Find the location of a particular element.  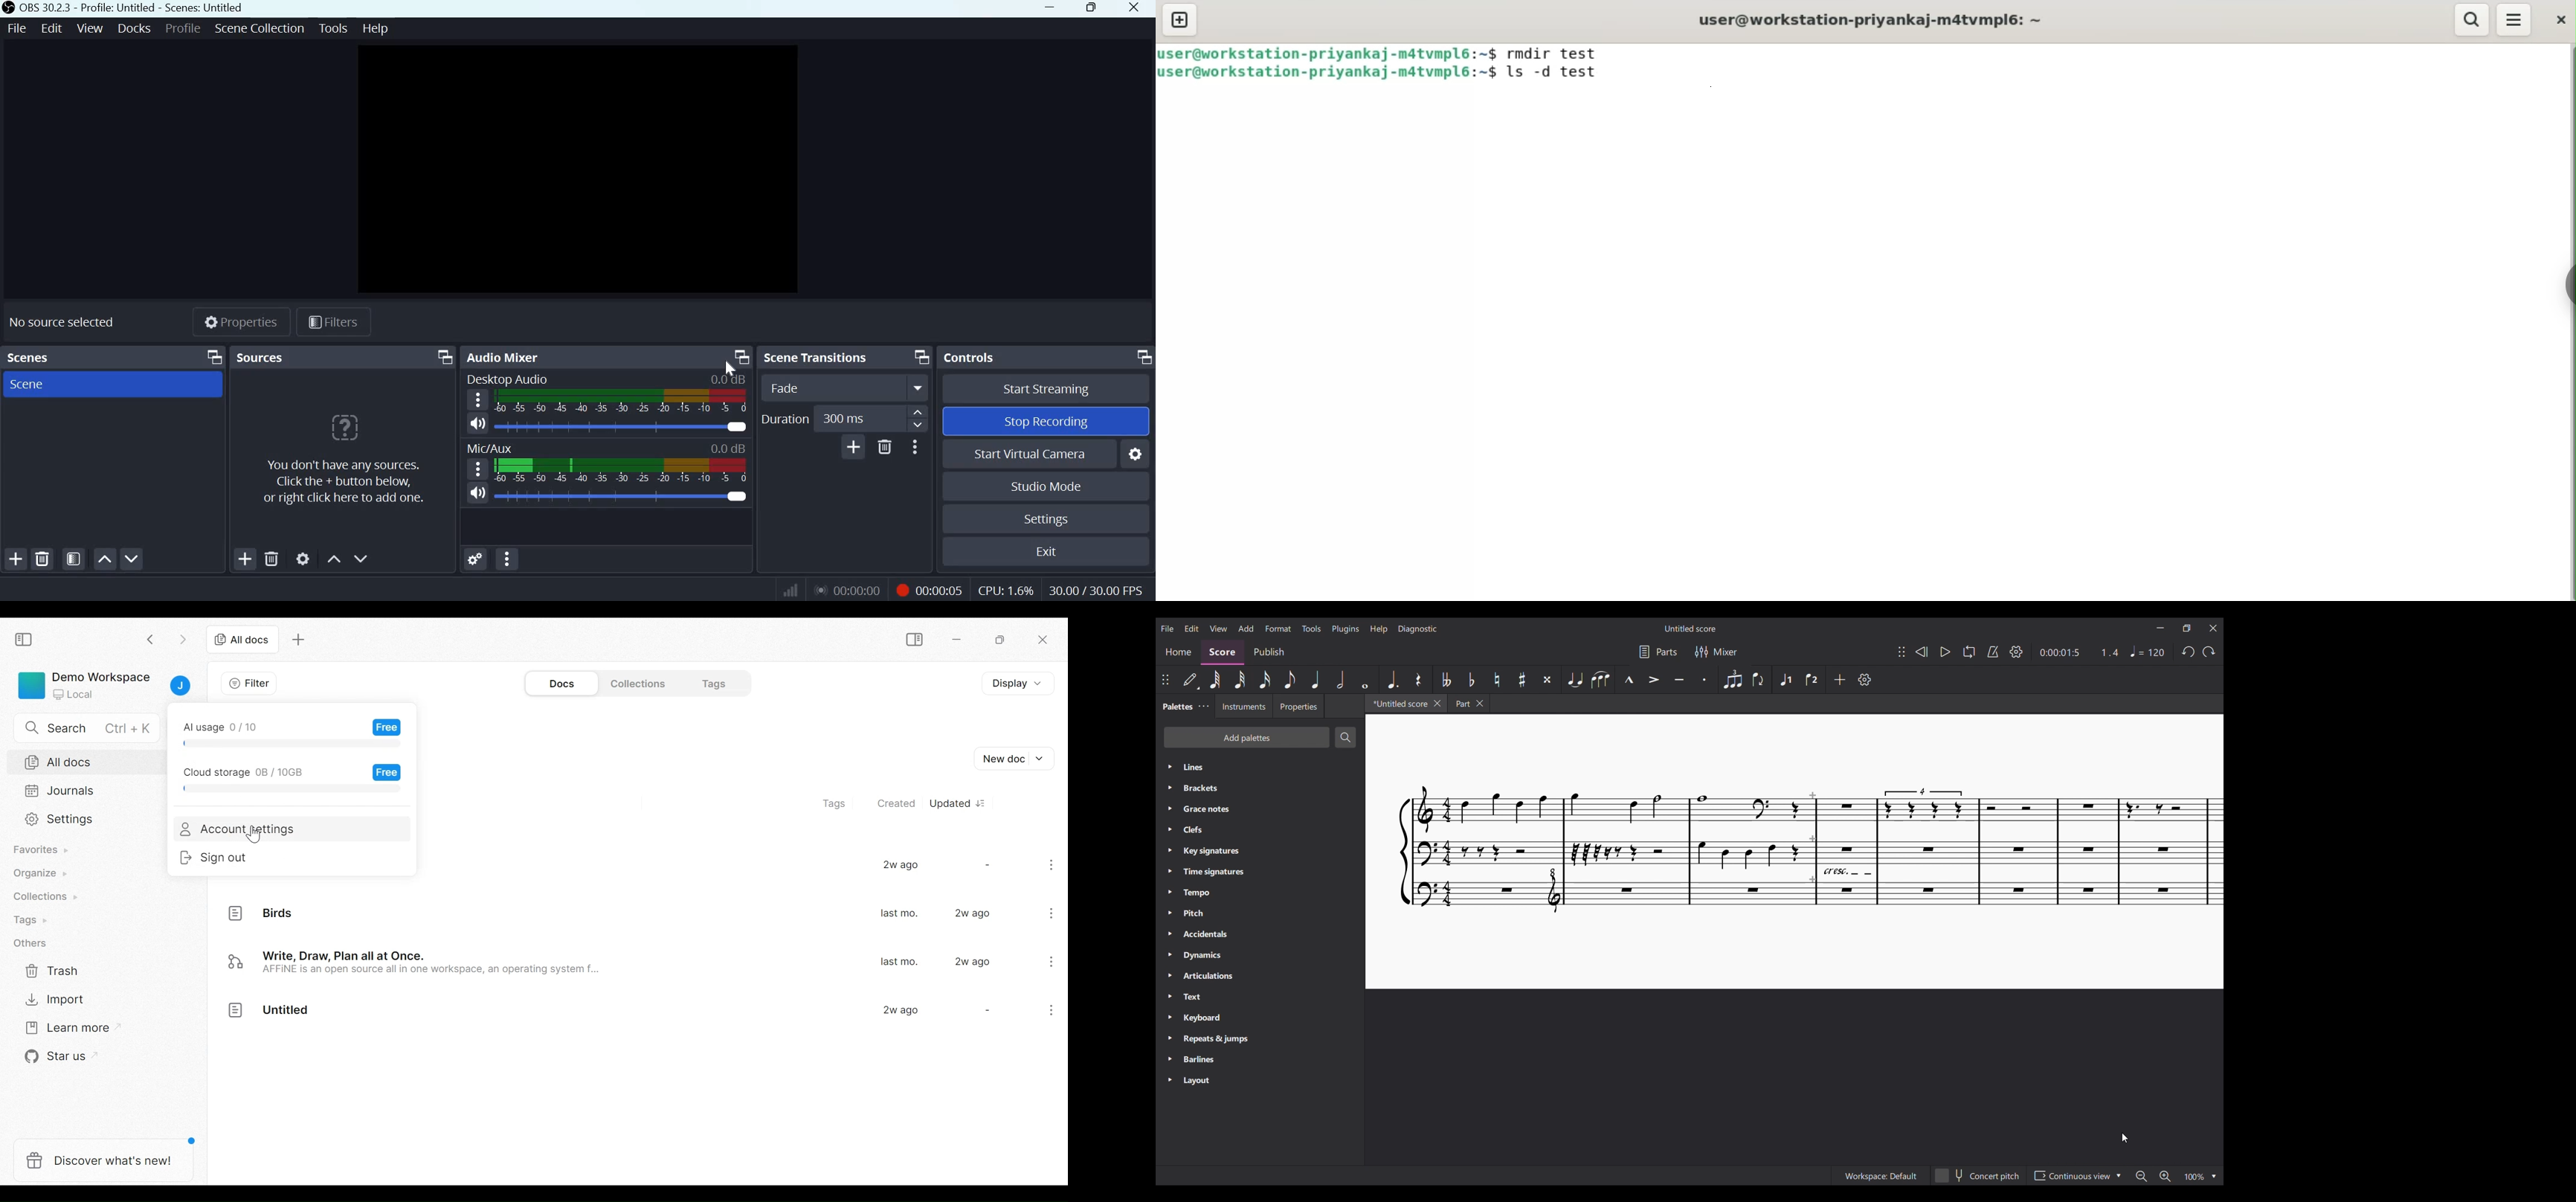

Stop recording is located at coordinates (1043, 423).